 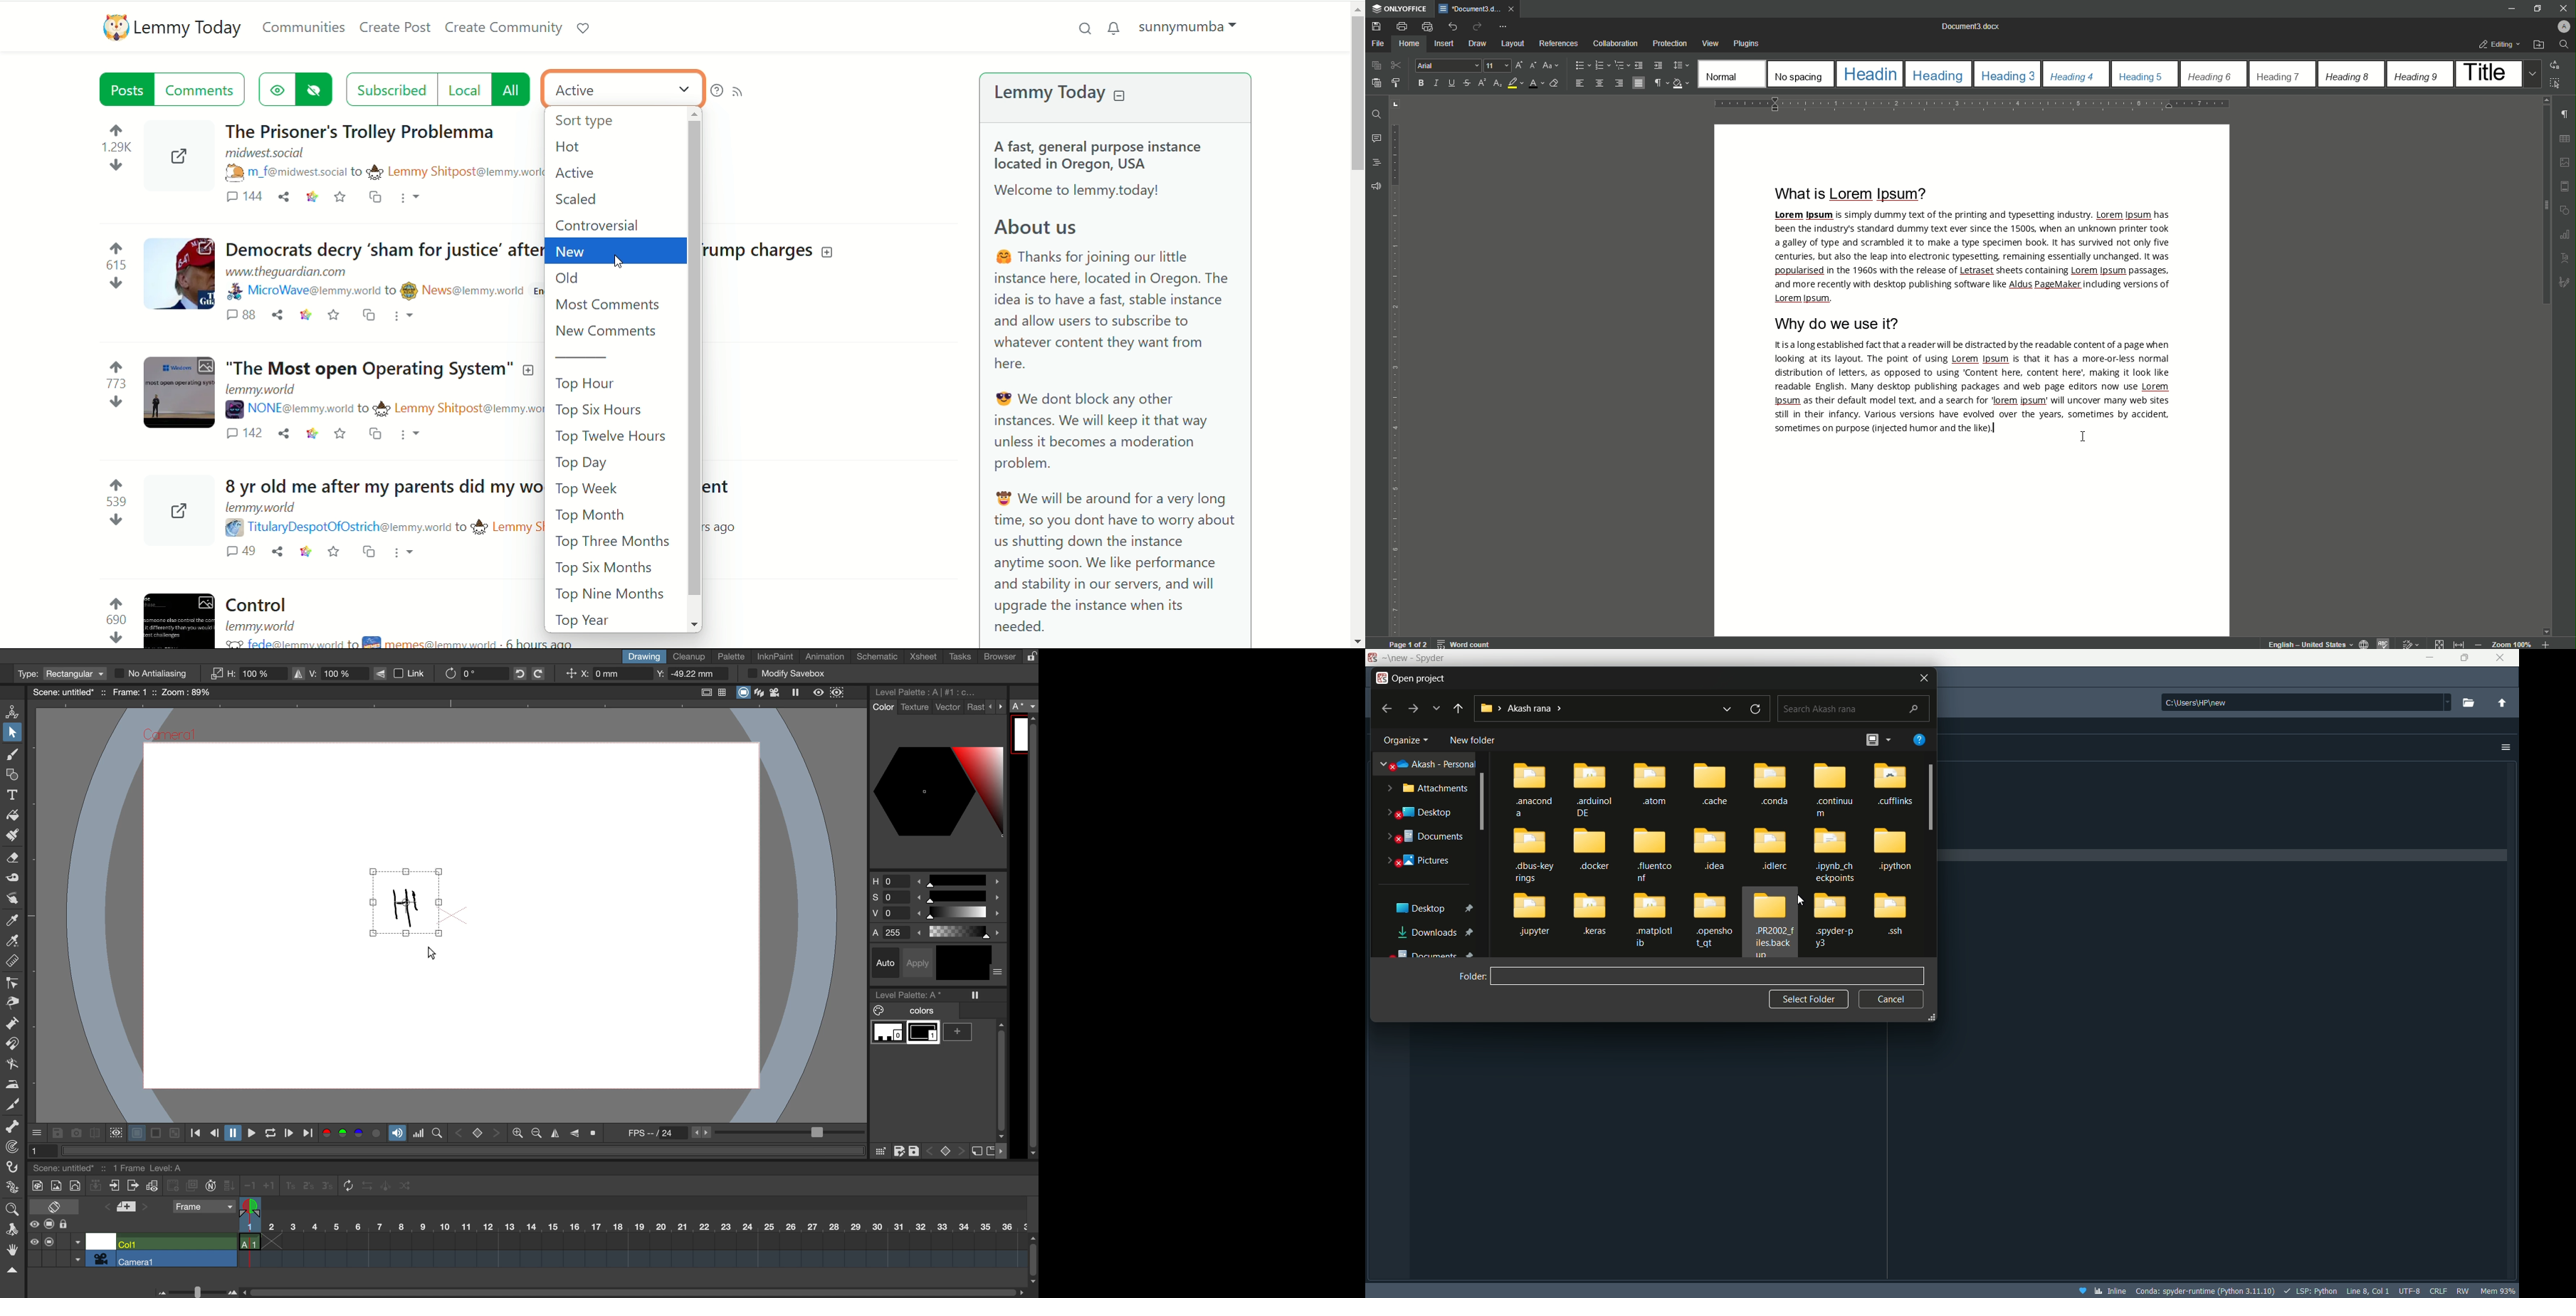 What do you see at coordinates (1419, 83) in the screenshot?
I see `B` at bounding box center [1419, 83].